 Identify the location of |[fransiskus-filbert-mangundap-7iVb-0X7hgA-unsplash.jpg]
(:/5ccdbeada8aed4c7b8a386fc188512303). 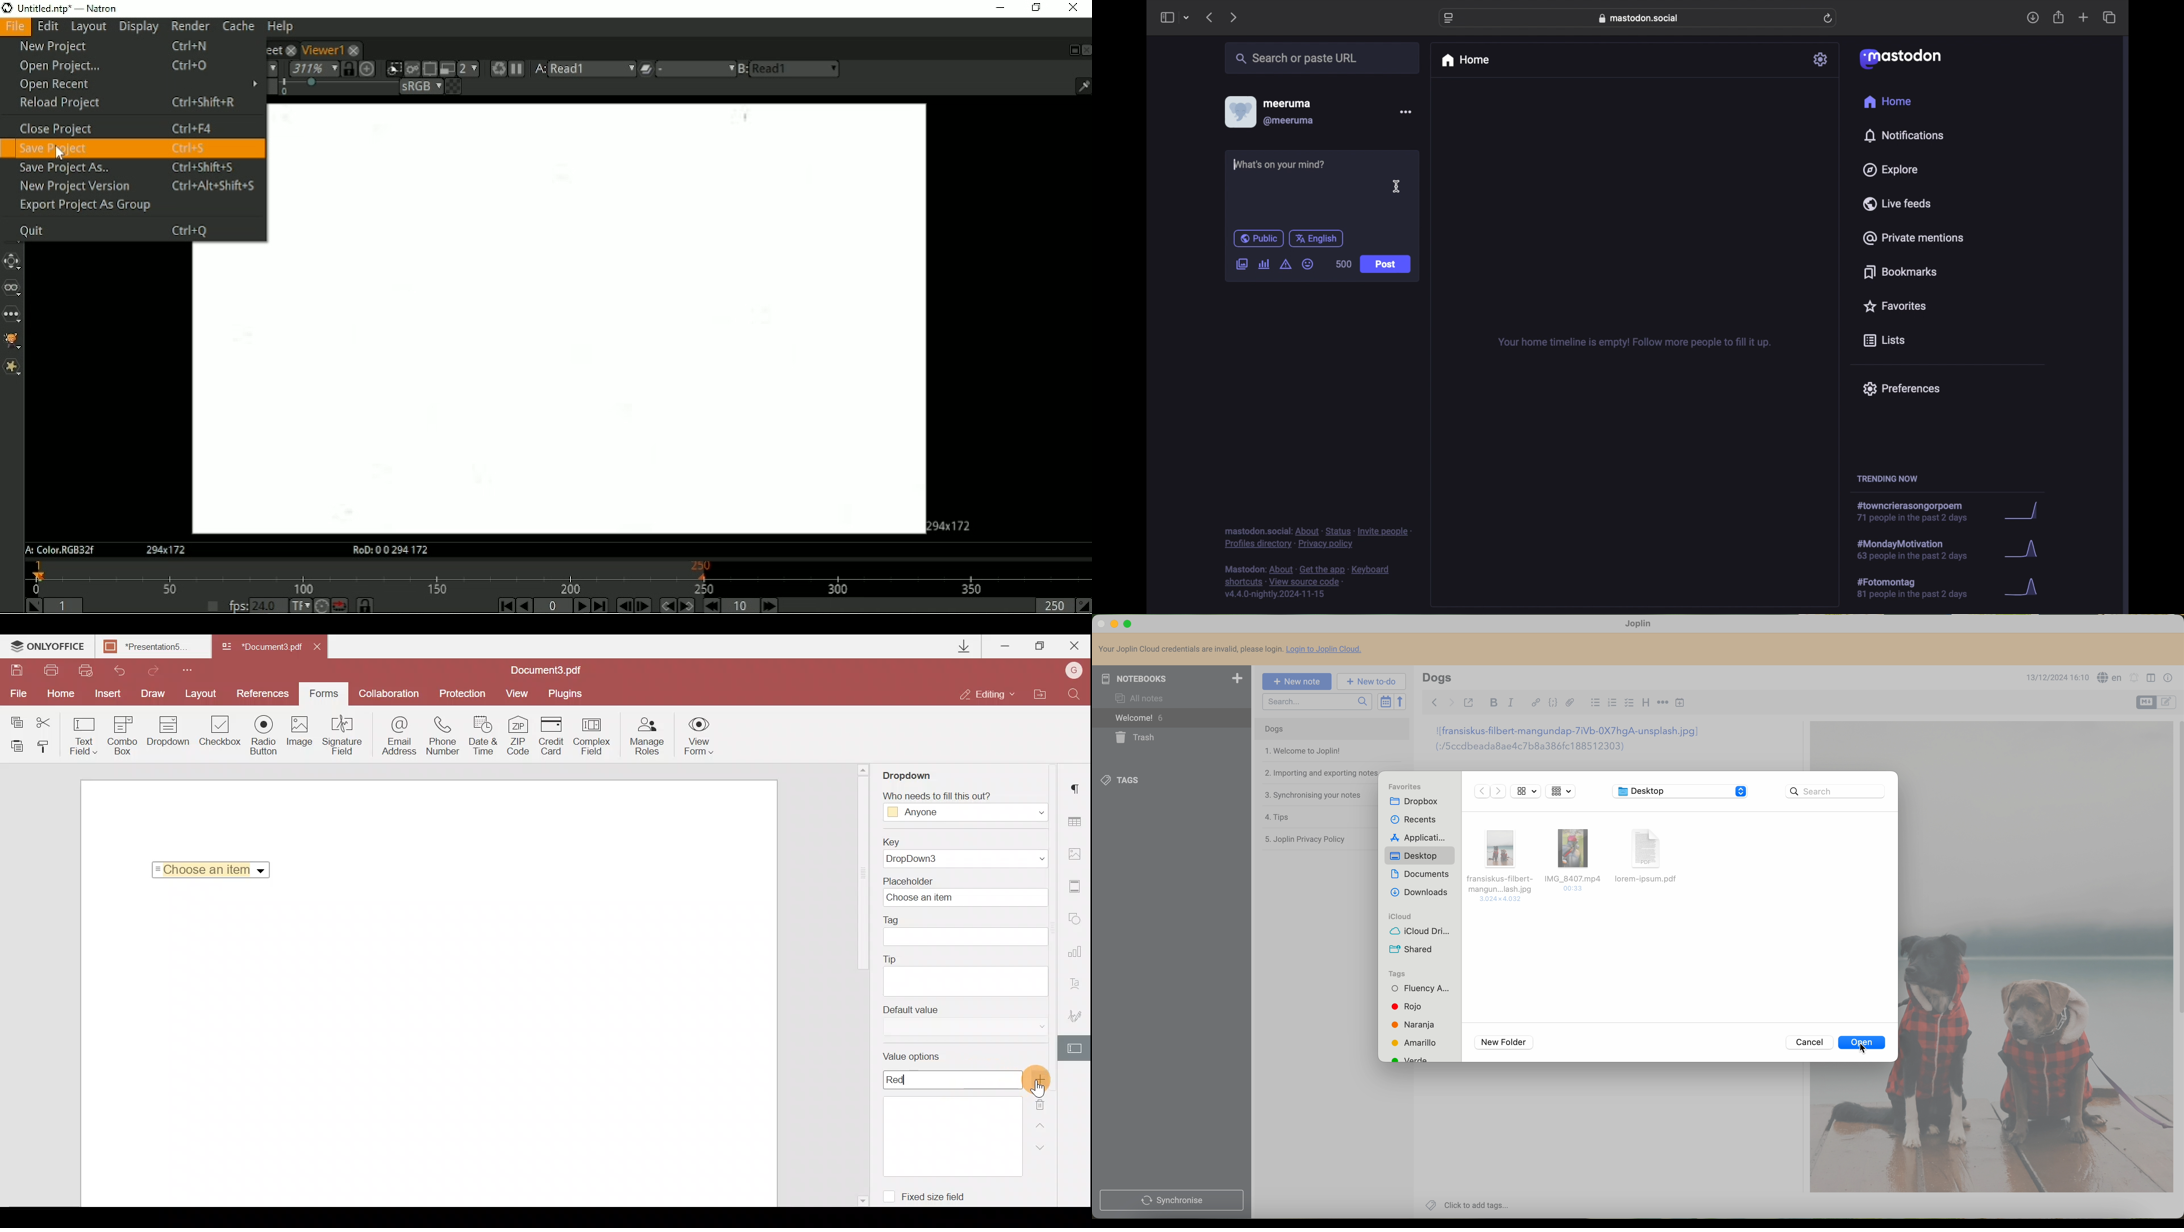
(1574, 741).